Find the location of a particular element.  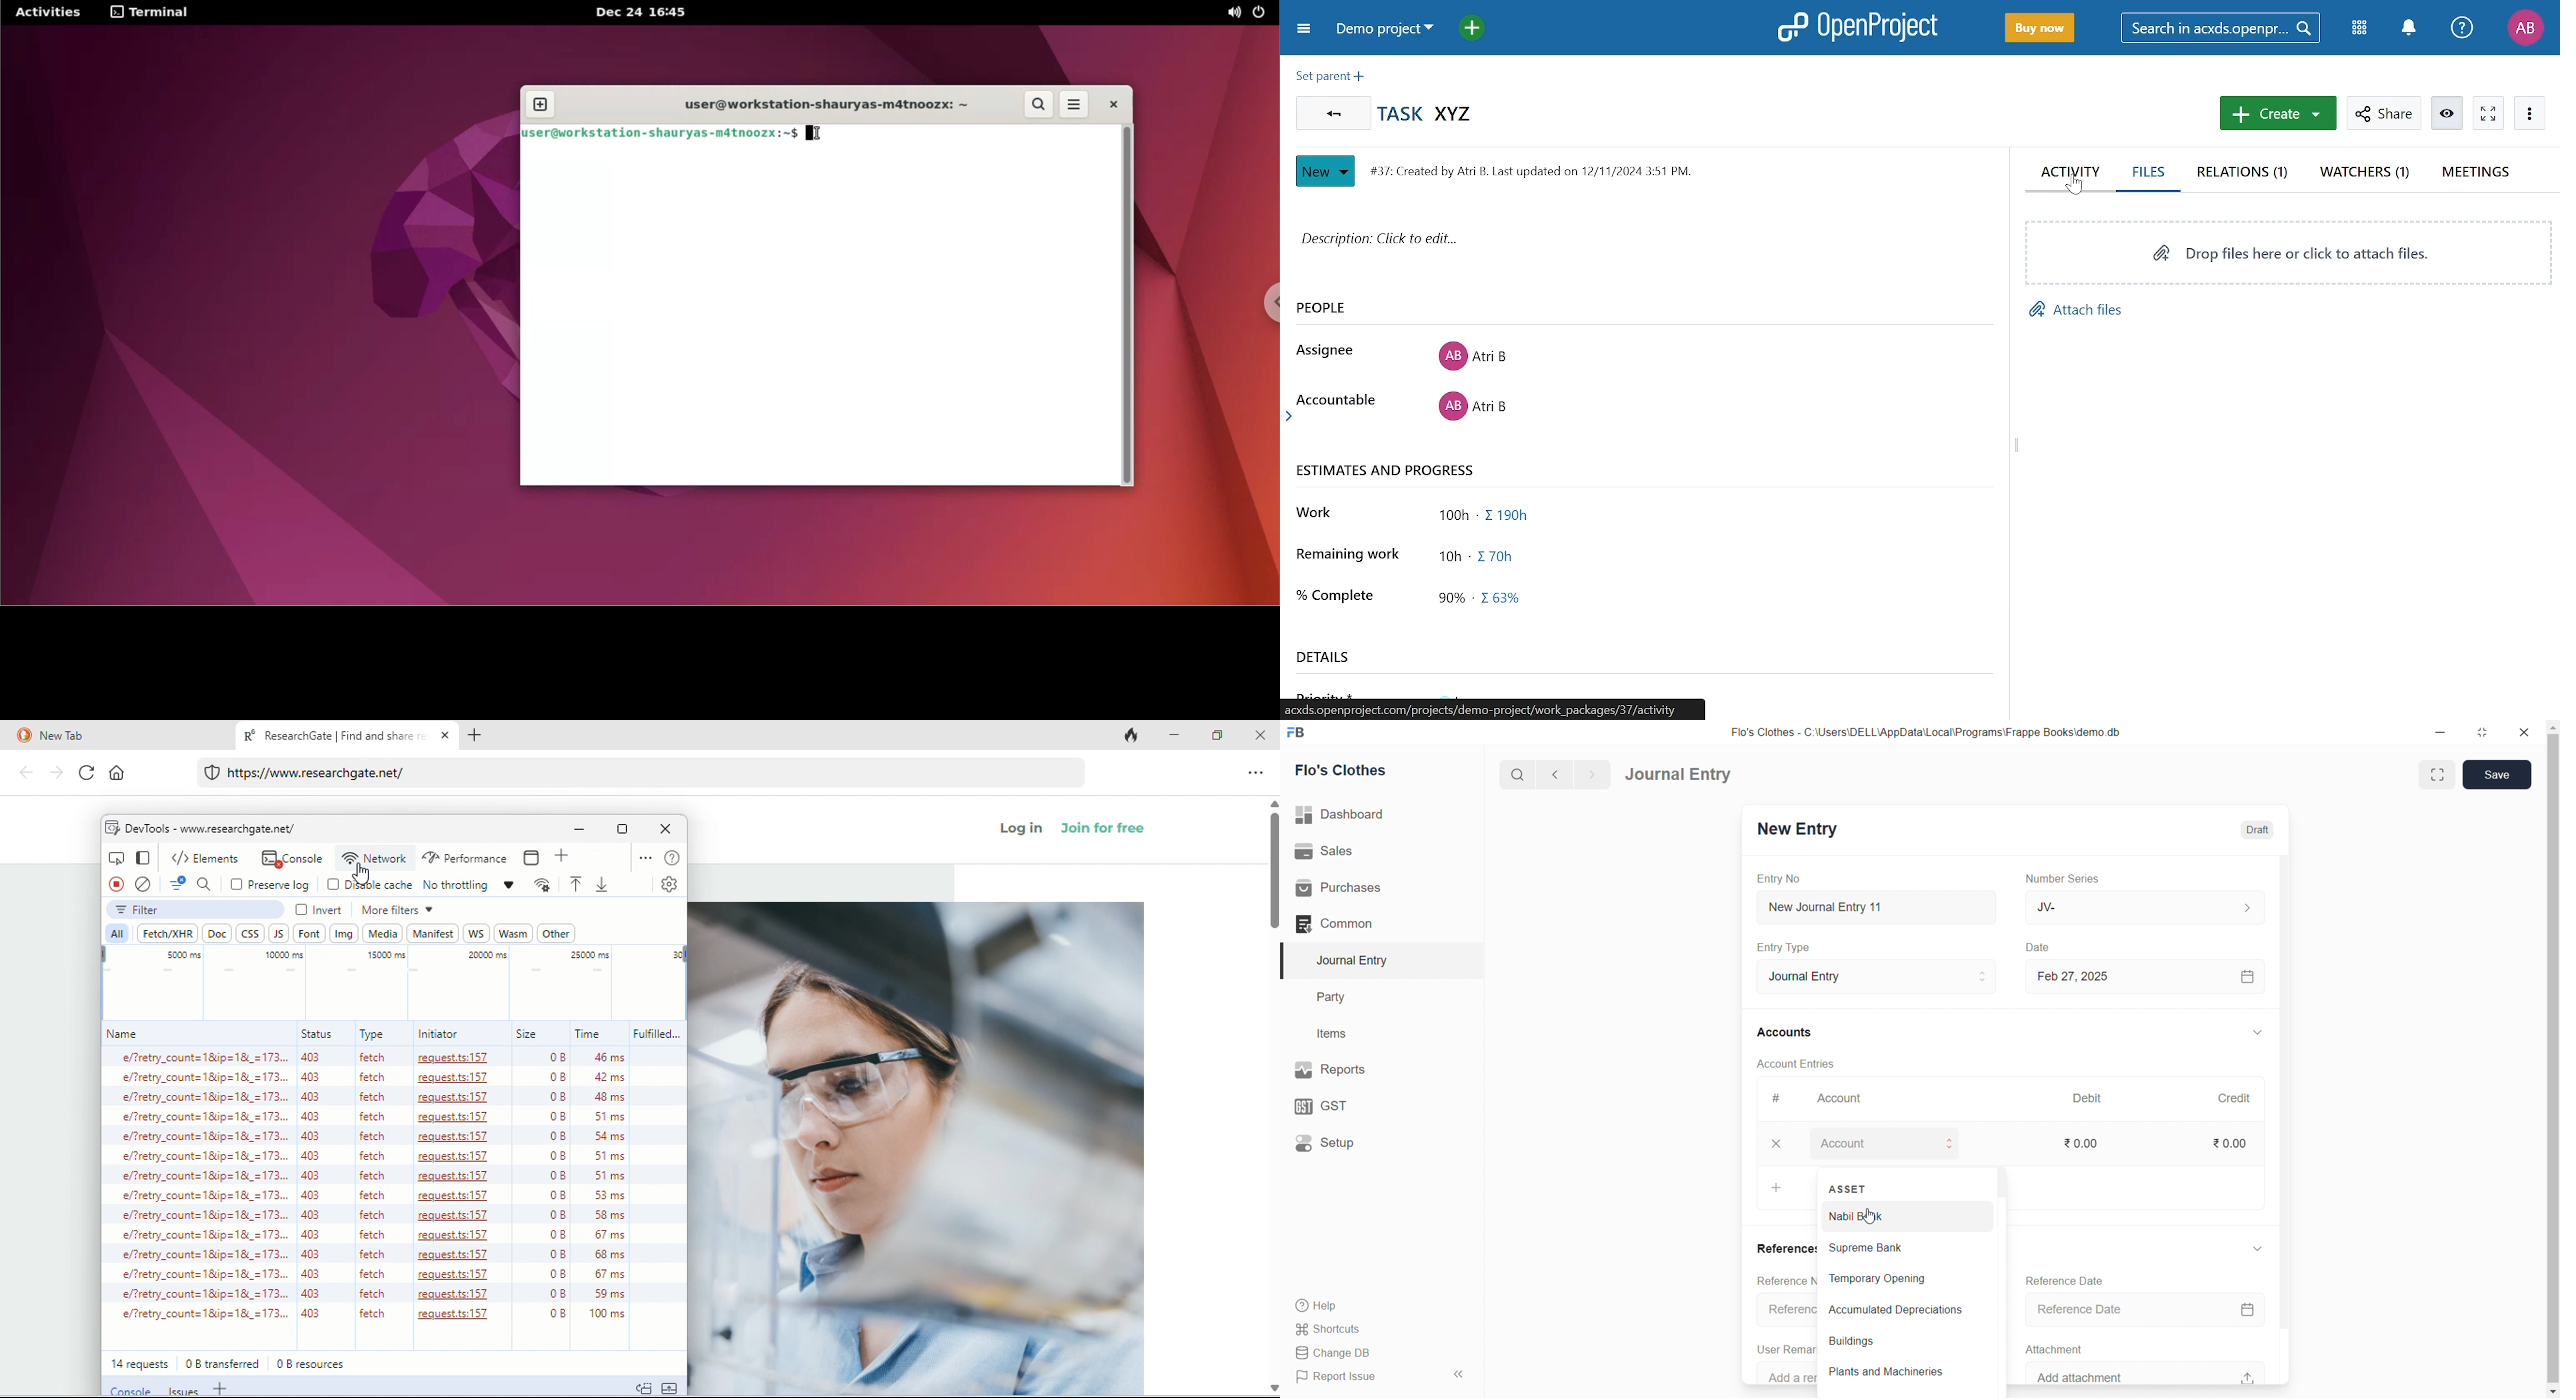

logo is located at coordinates (1301, 731).